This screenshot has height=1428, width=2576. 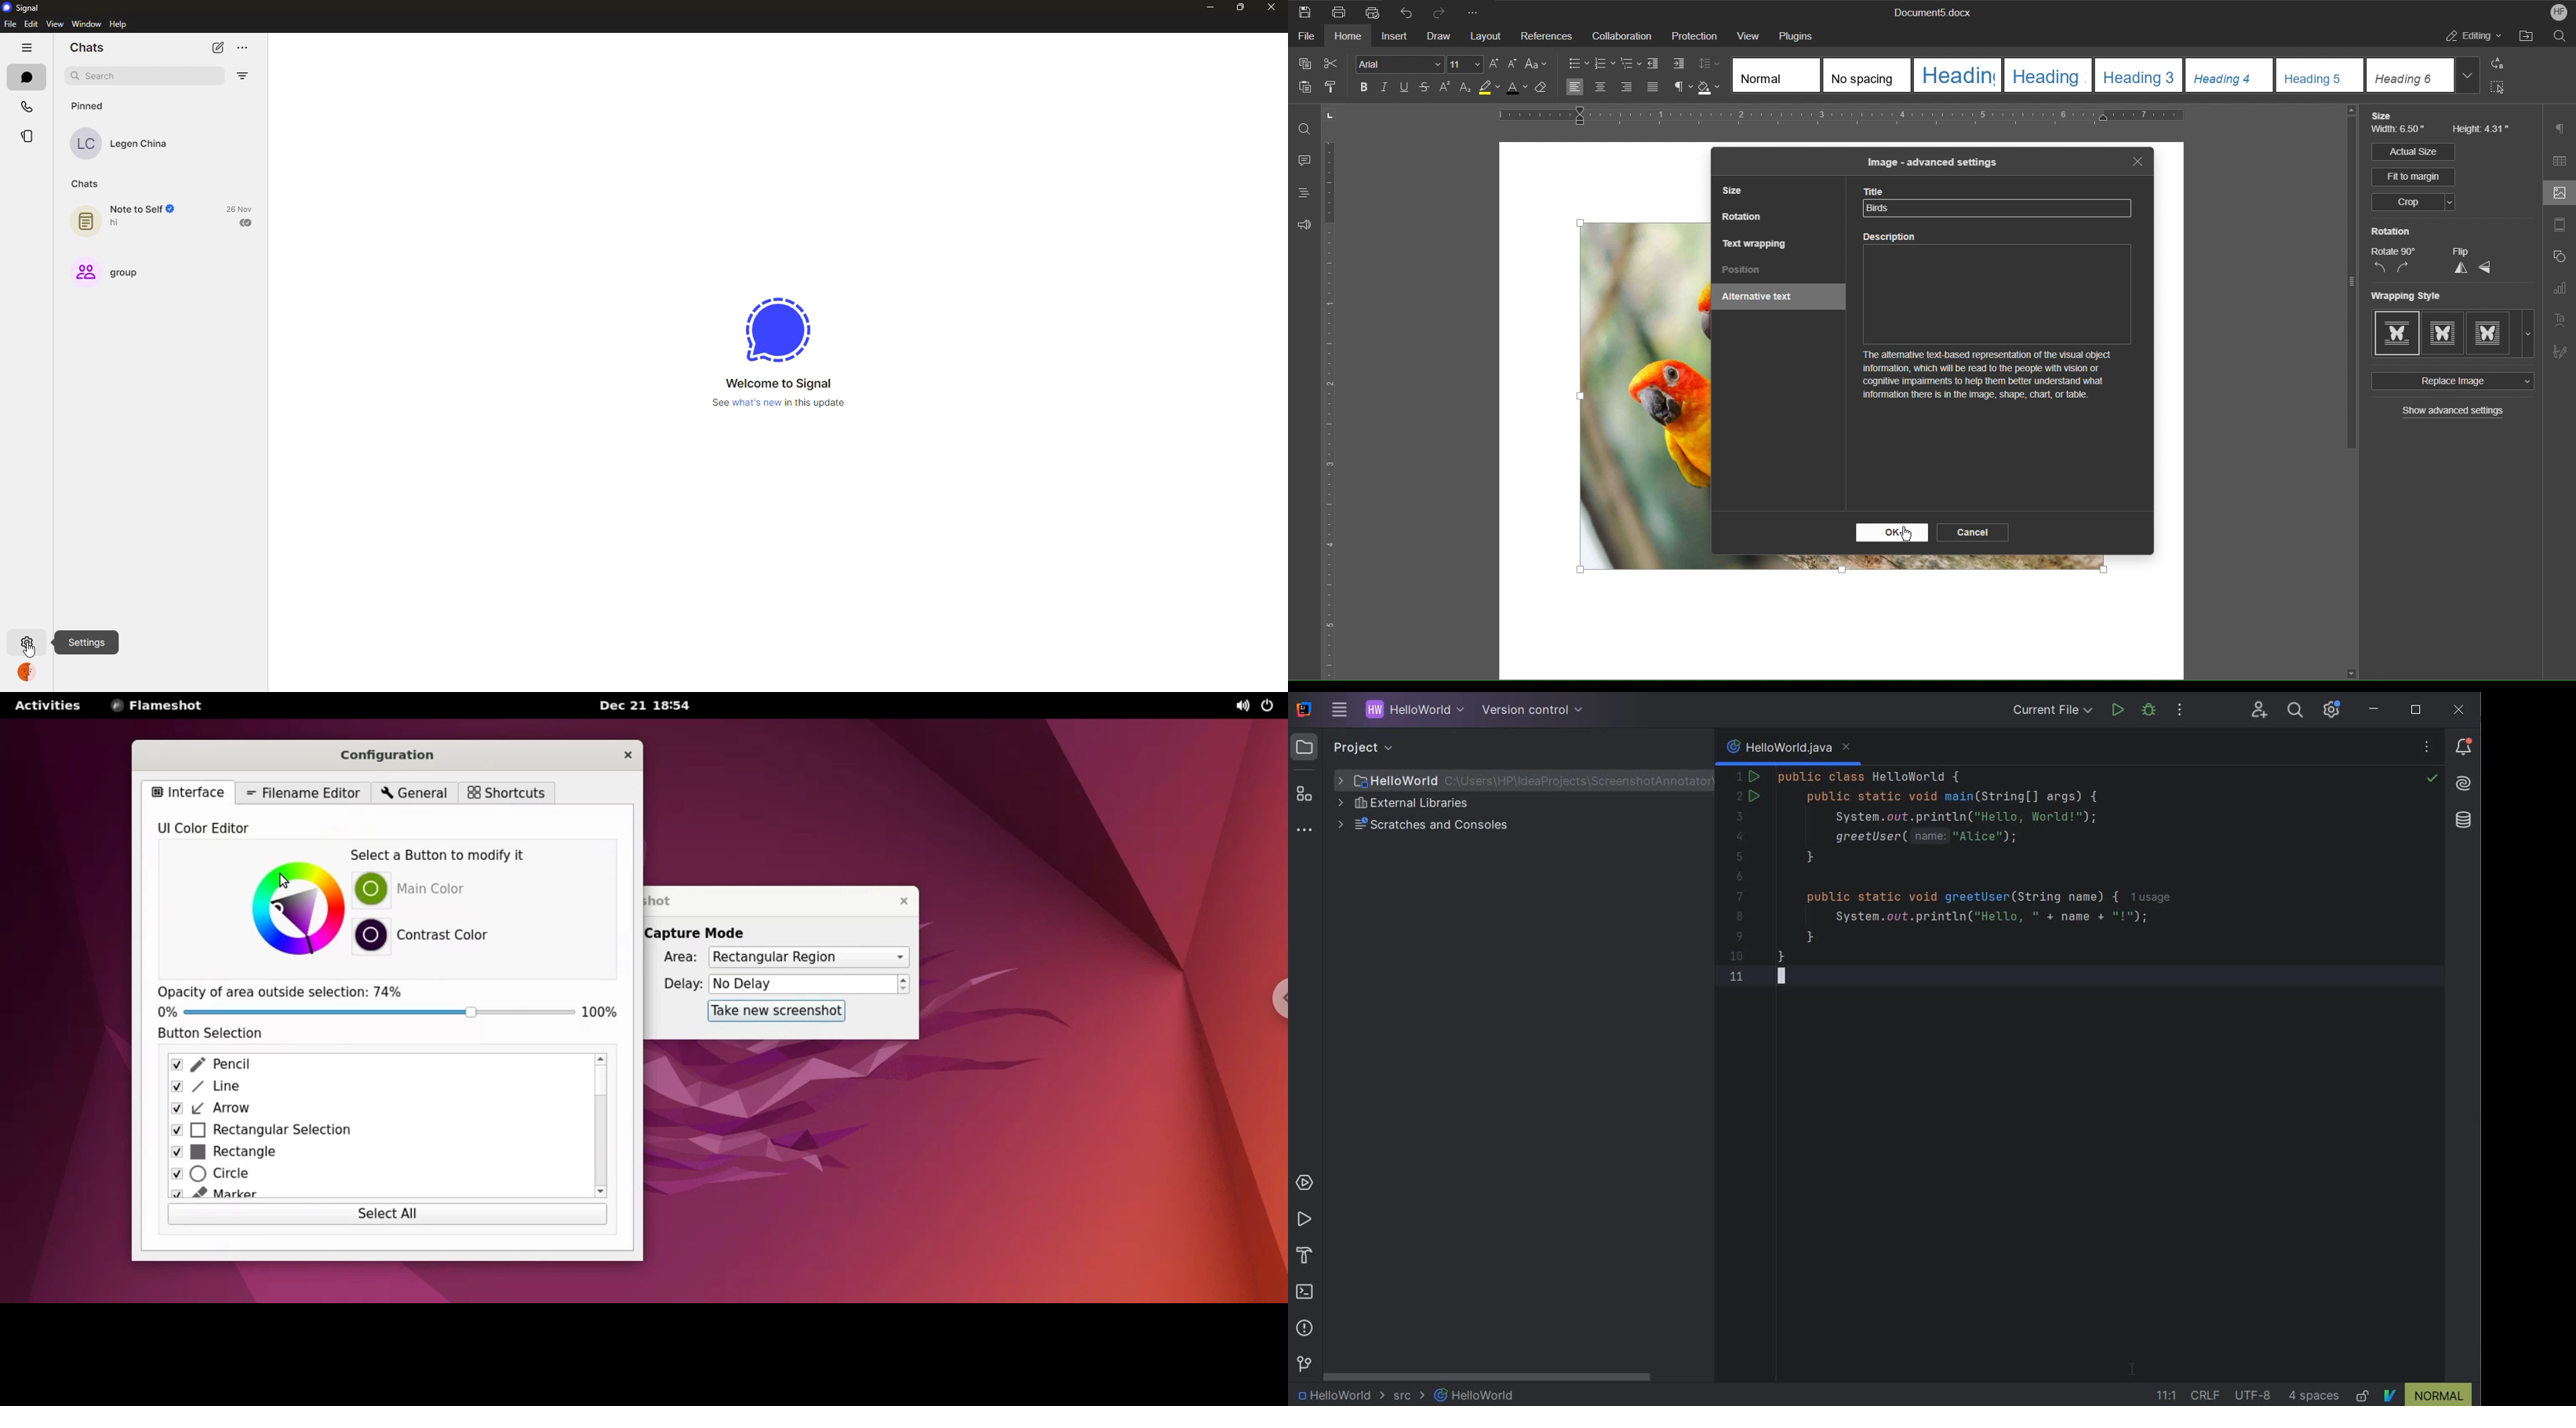 I want to click on Save, so click(x=1305, y=11).